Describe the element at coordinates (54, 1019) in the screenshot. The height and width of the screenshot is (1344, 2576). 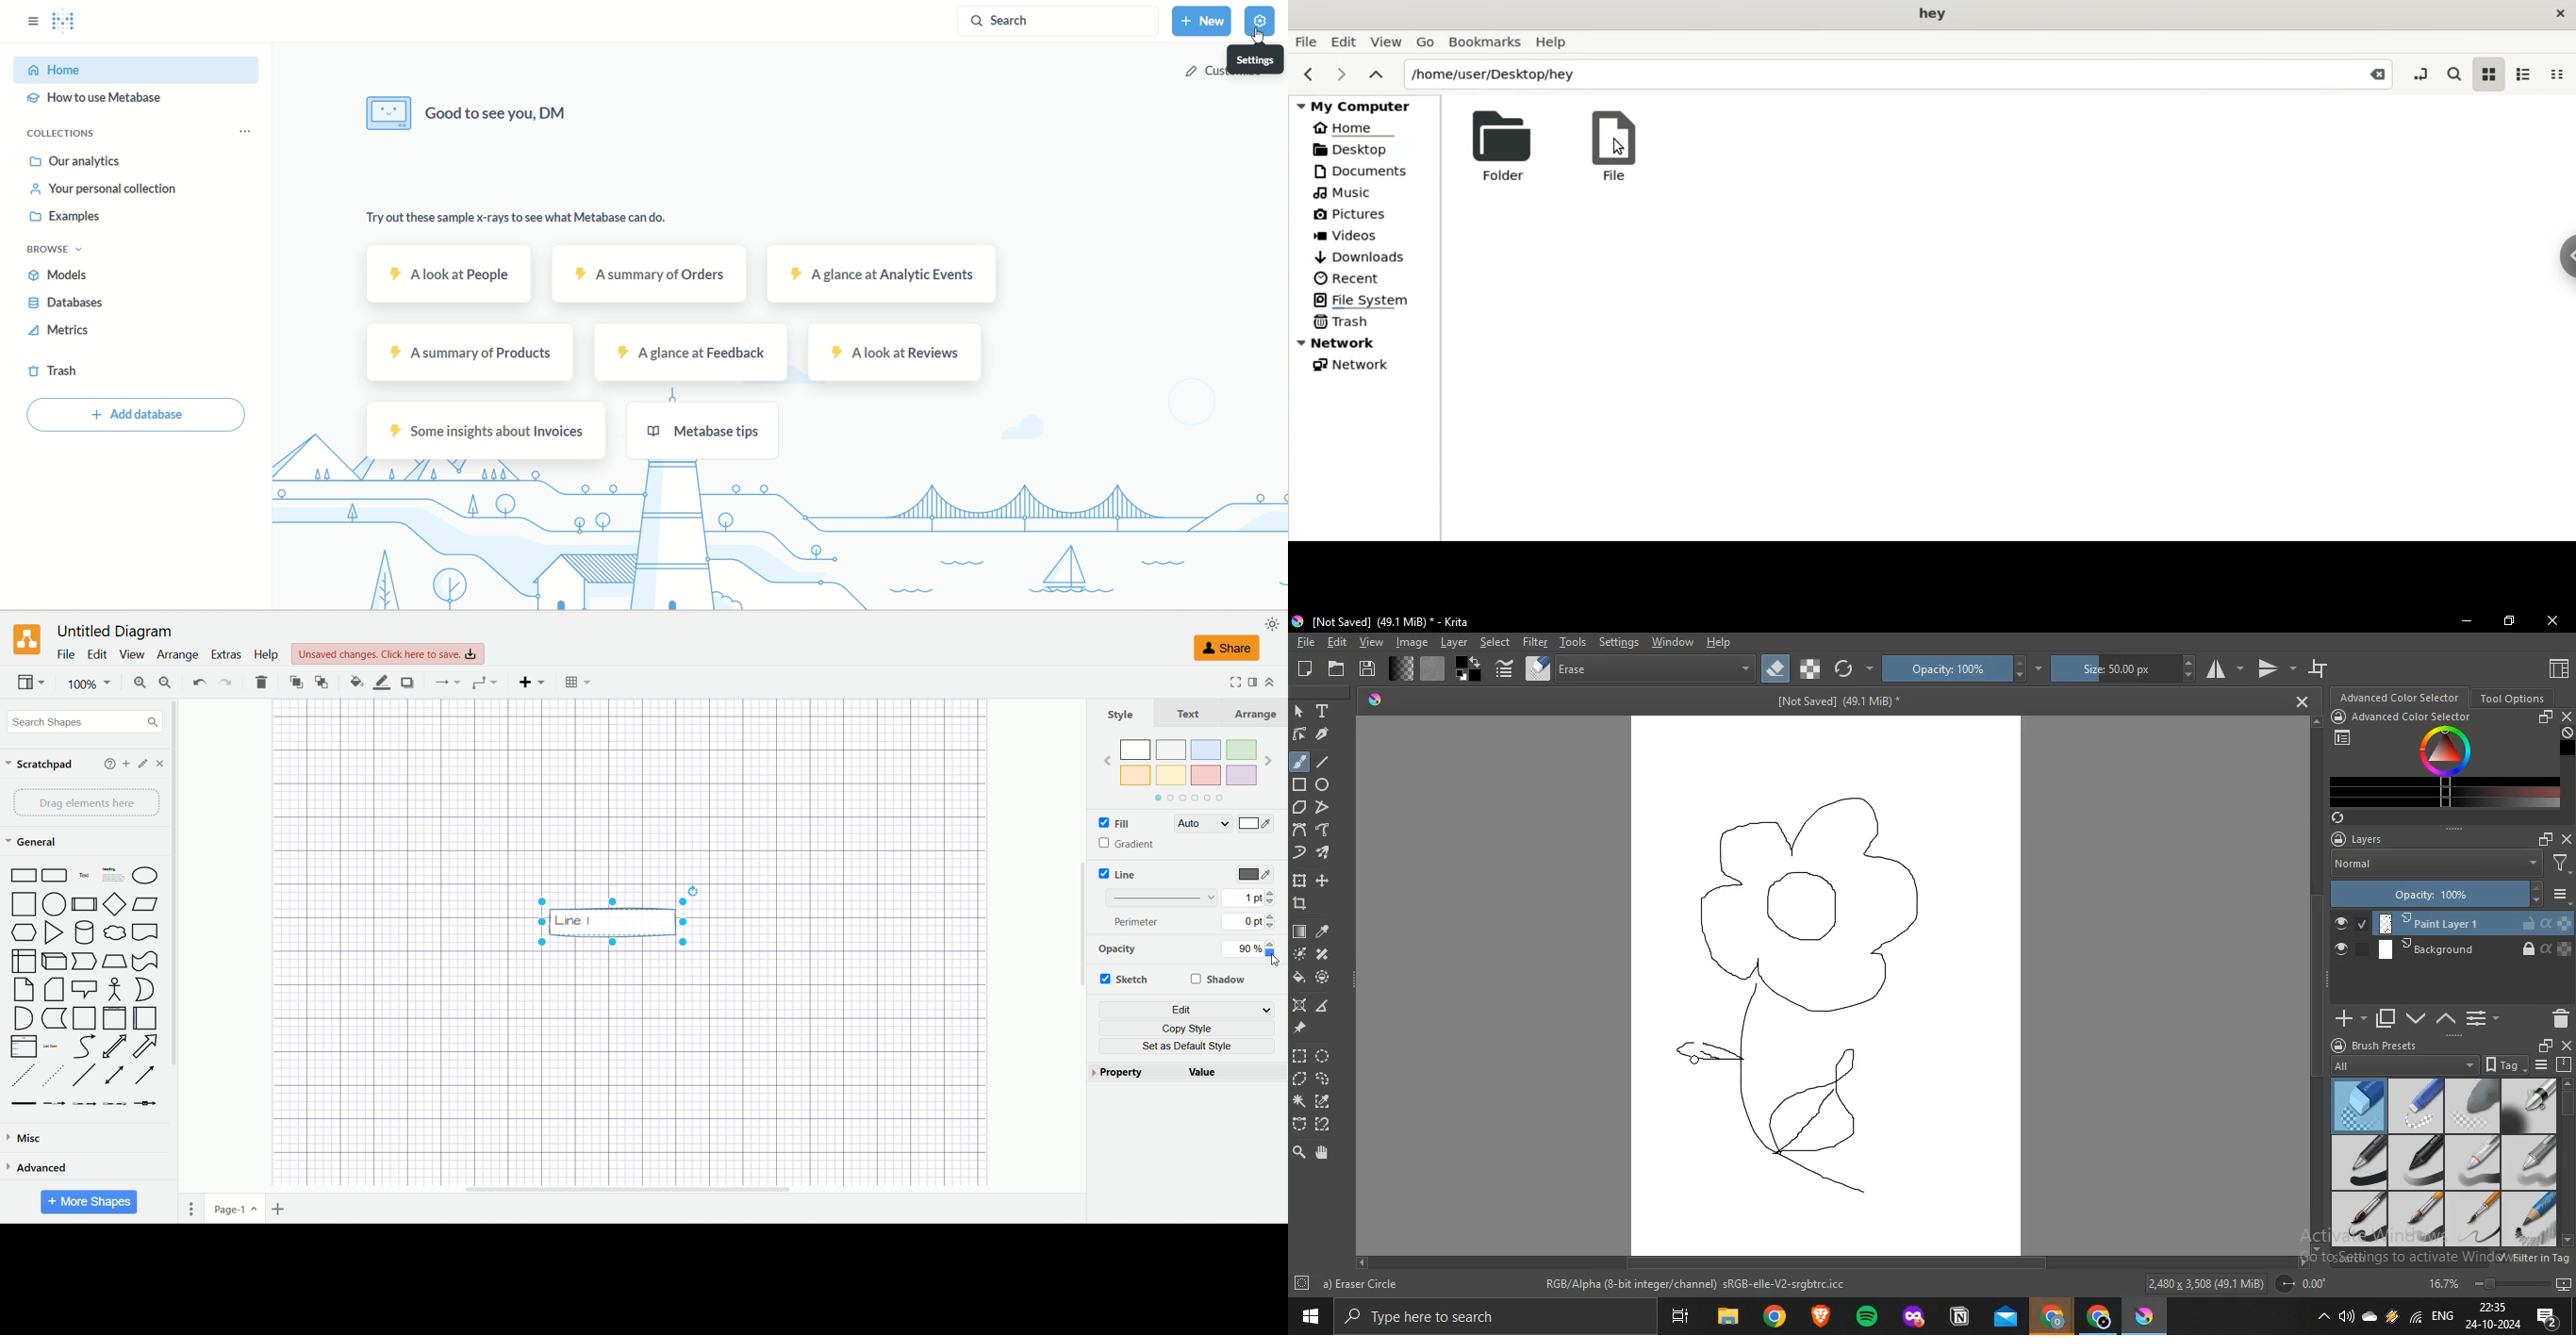
I see `Data storage` at that location.